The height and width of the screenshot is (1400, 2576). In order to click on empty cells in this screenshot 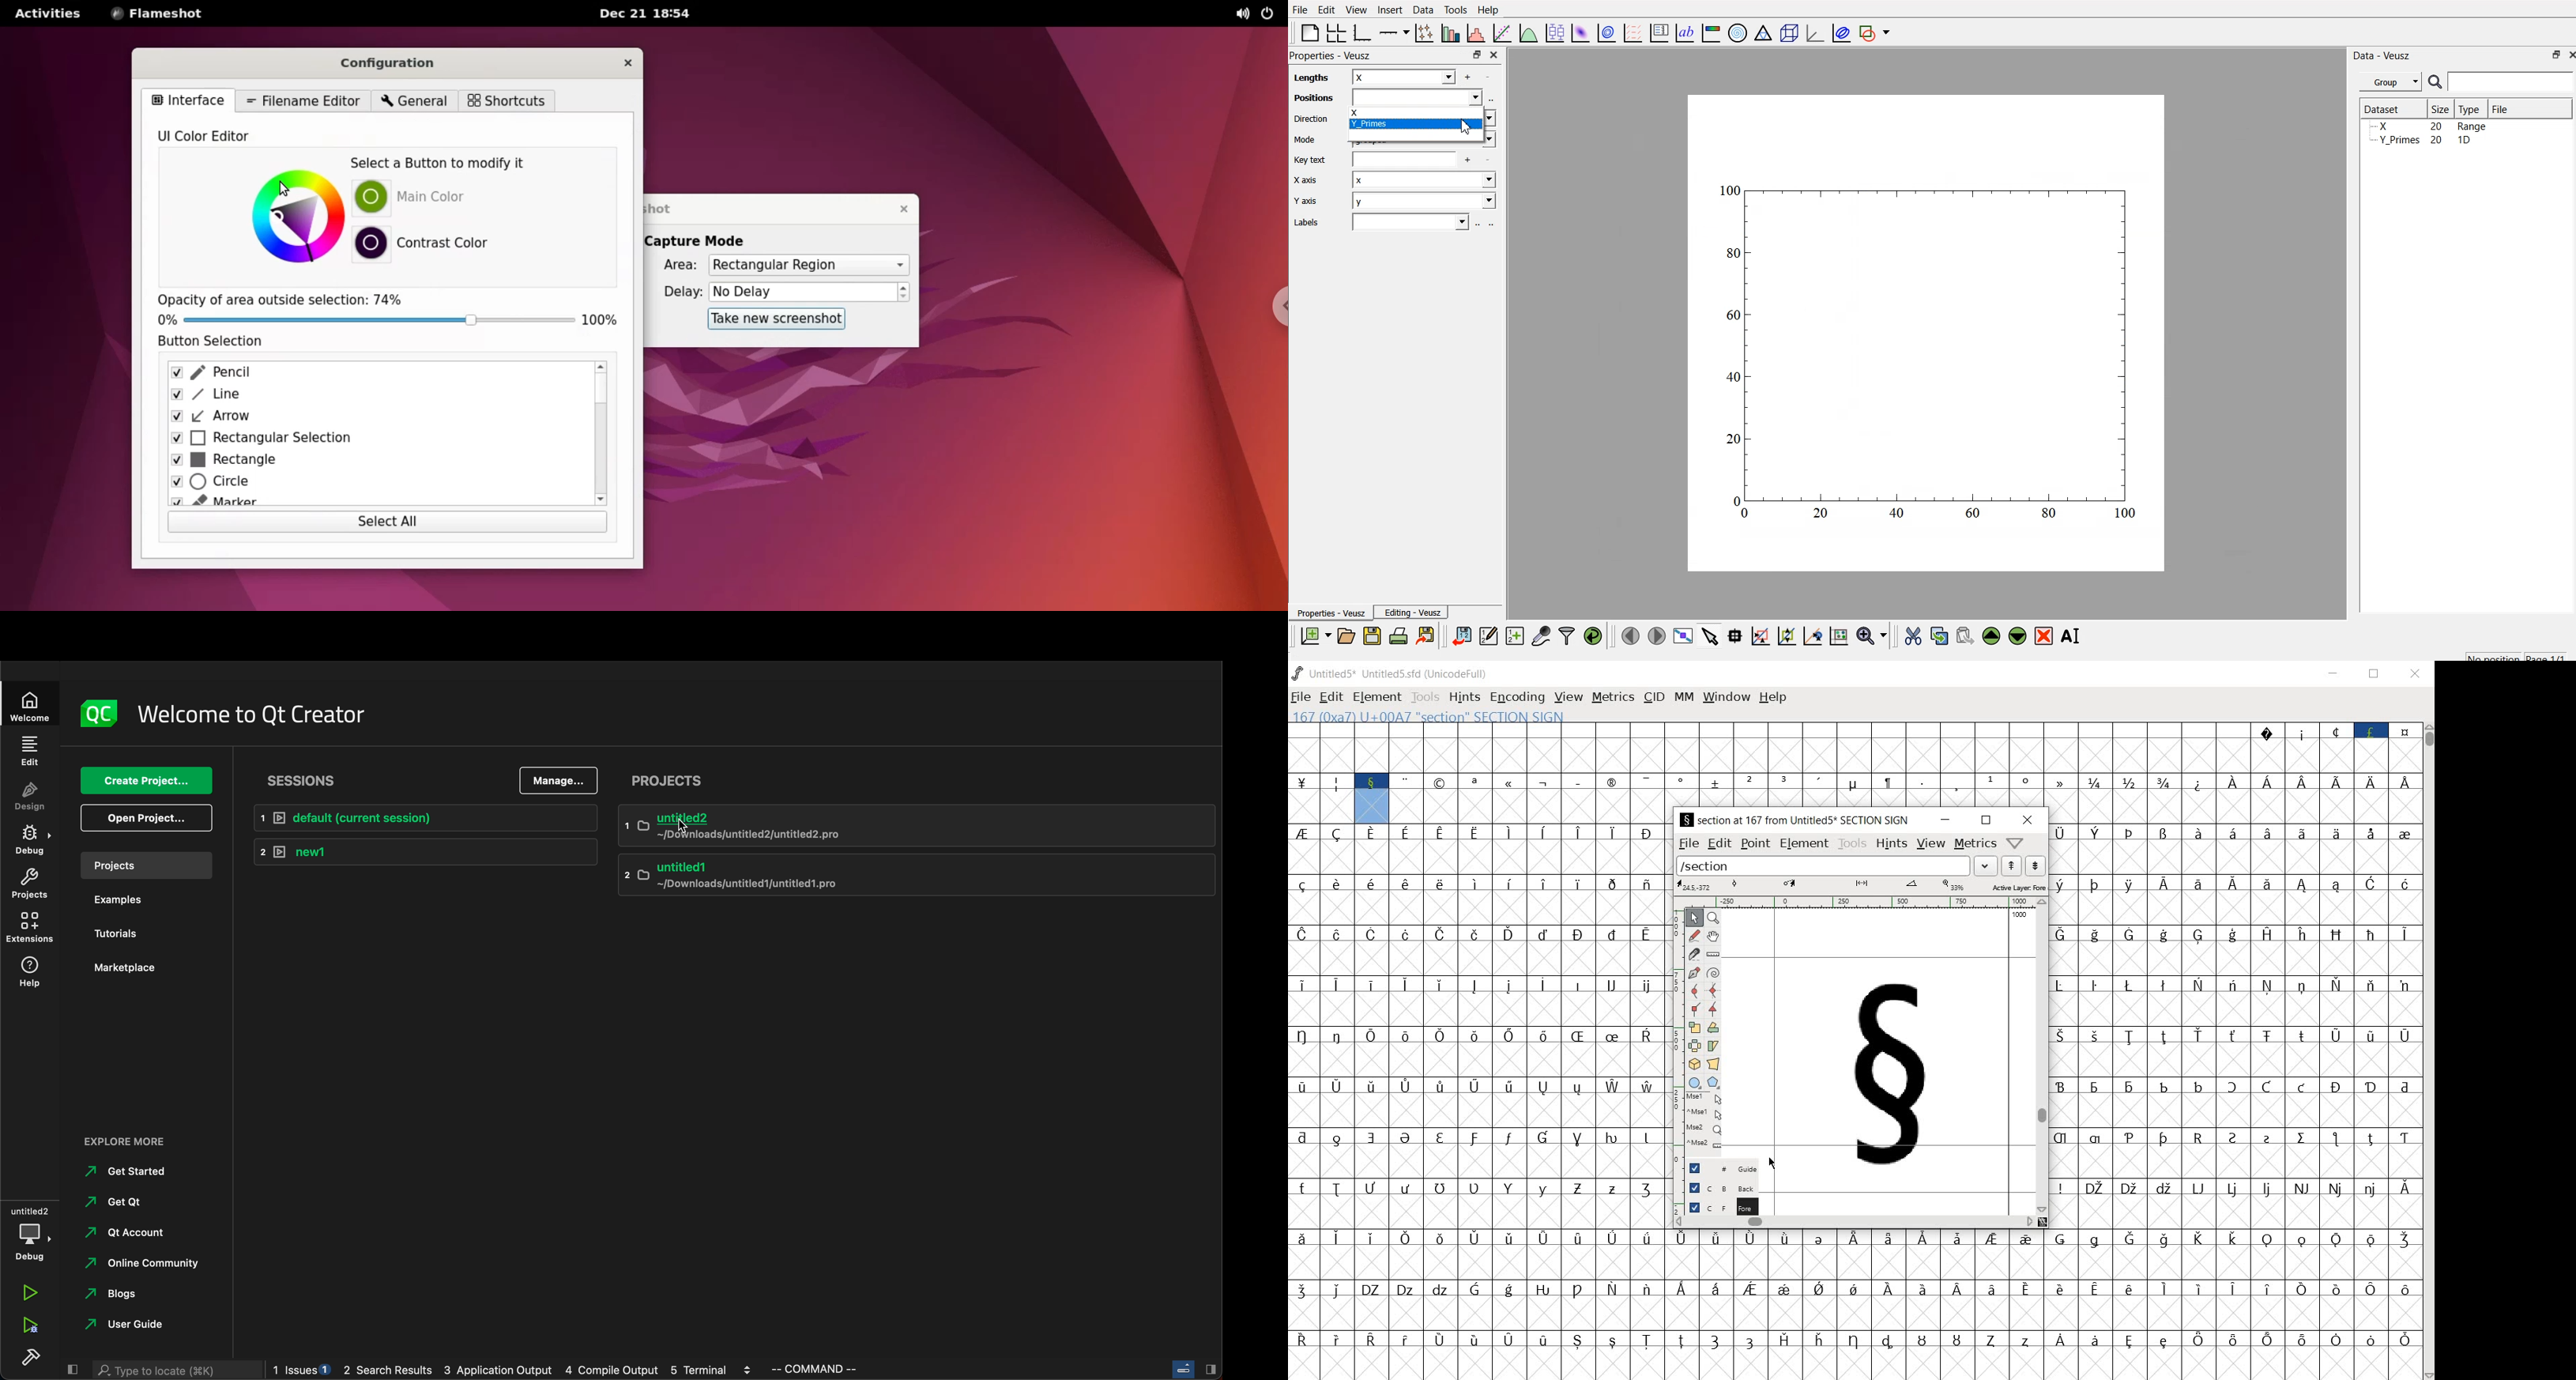, I will do `click(1478, 1109)`.